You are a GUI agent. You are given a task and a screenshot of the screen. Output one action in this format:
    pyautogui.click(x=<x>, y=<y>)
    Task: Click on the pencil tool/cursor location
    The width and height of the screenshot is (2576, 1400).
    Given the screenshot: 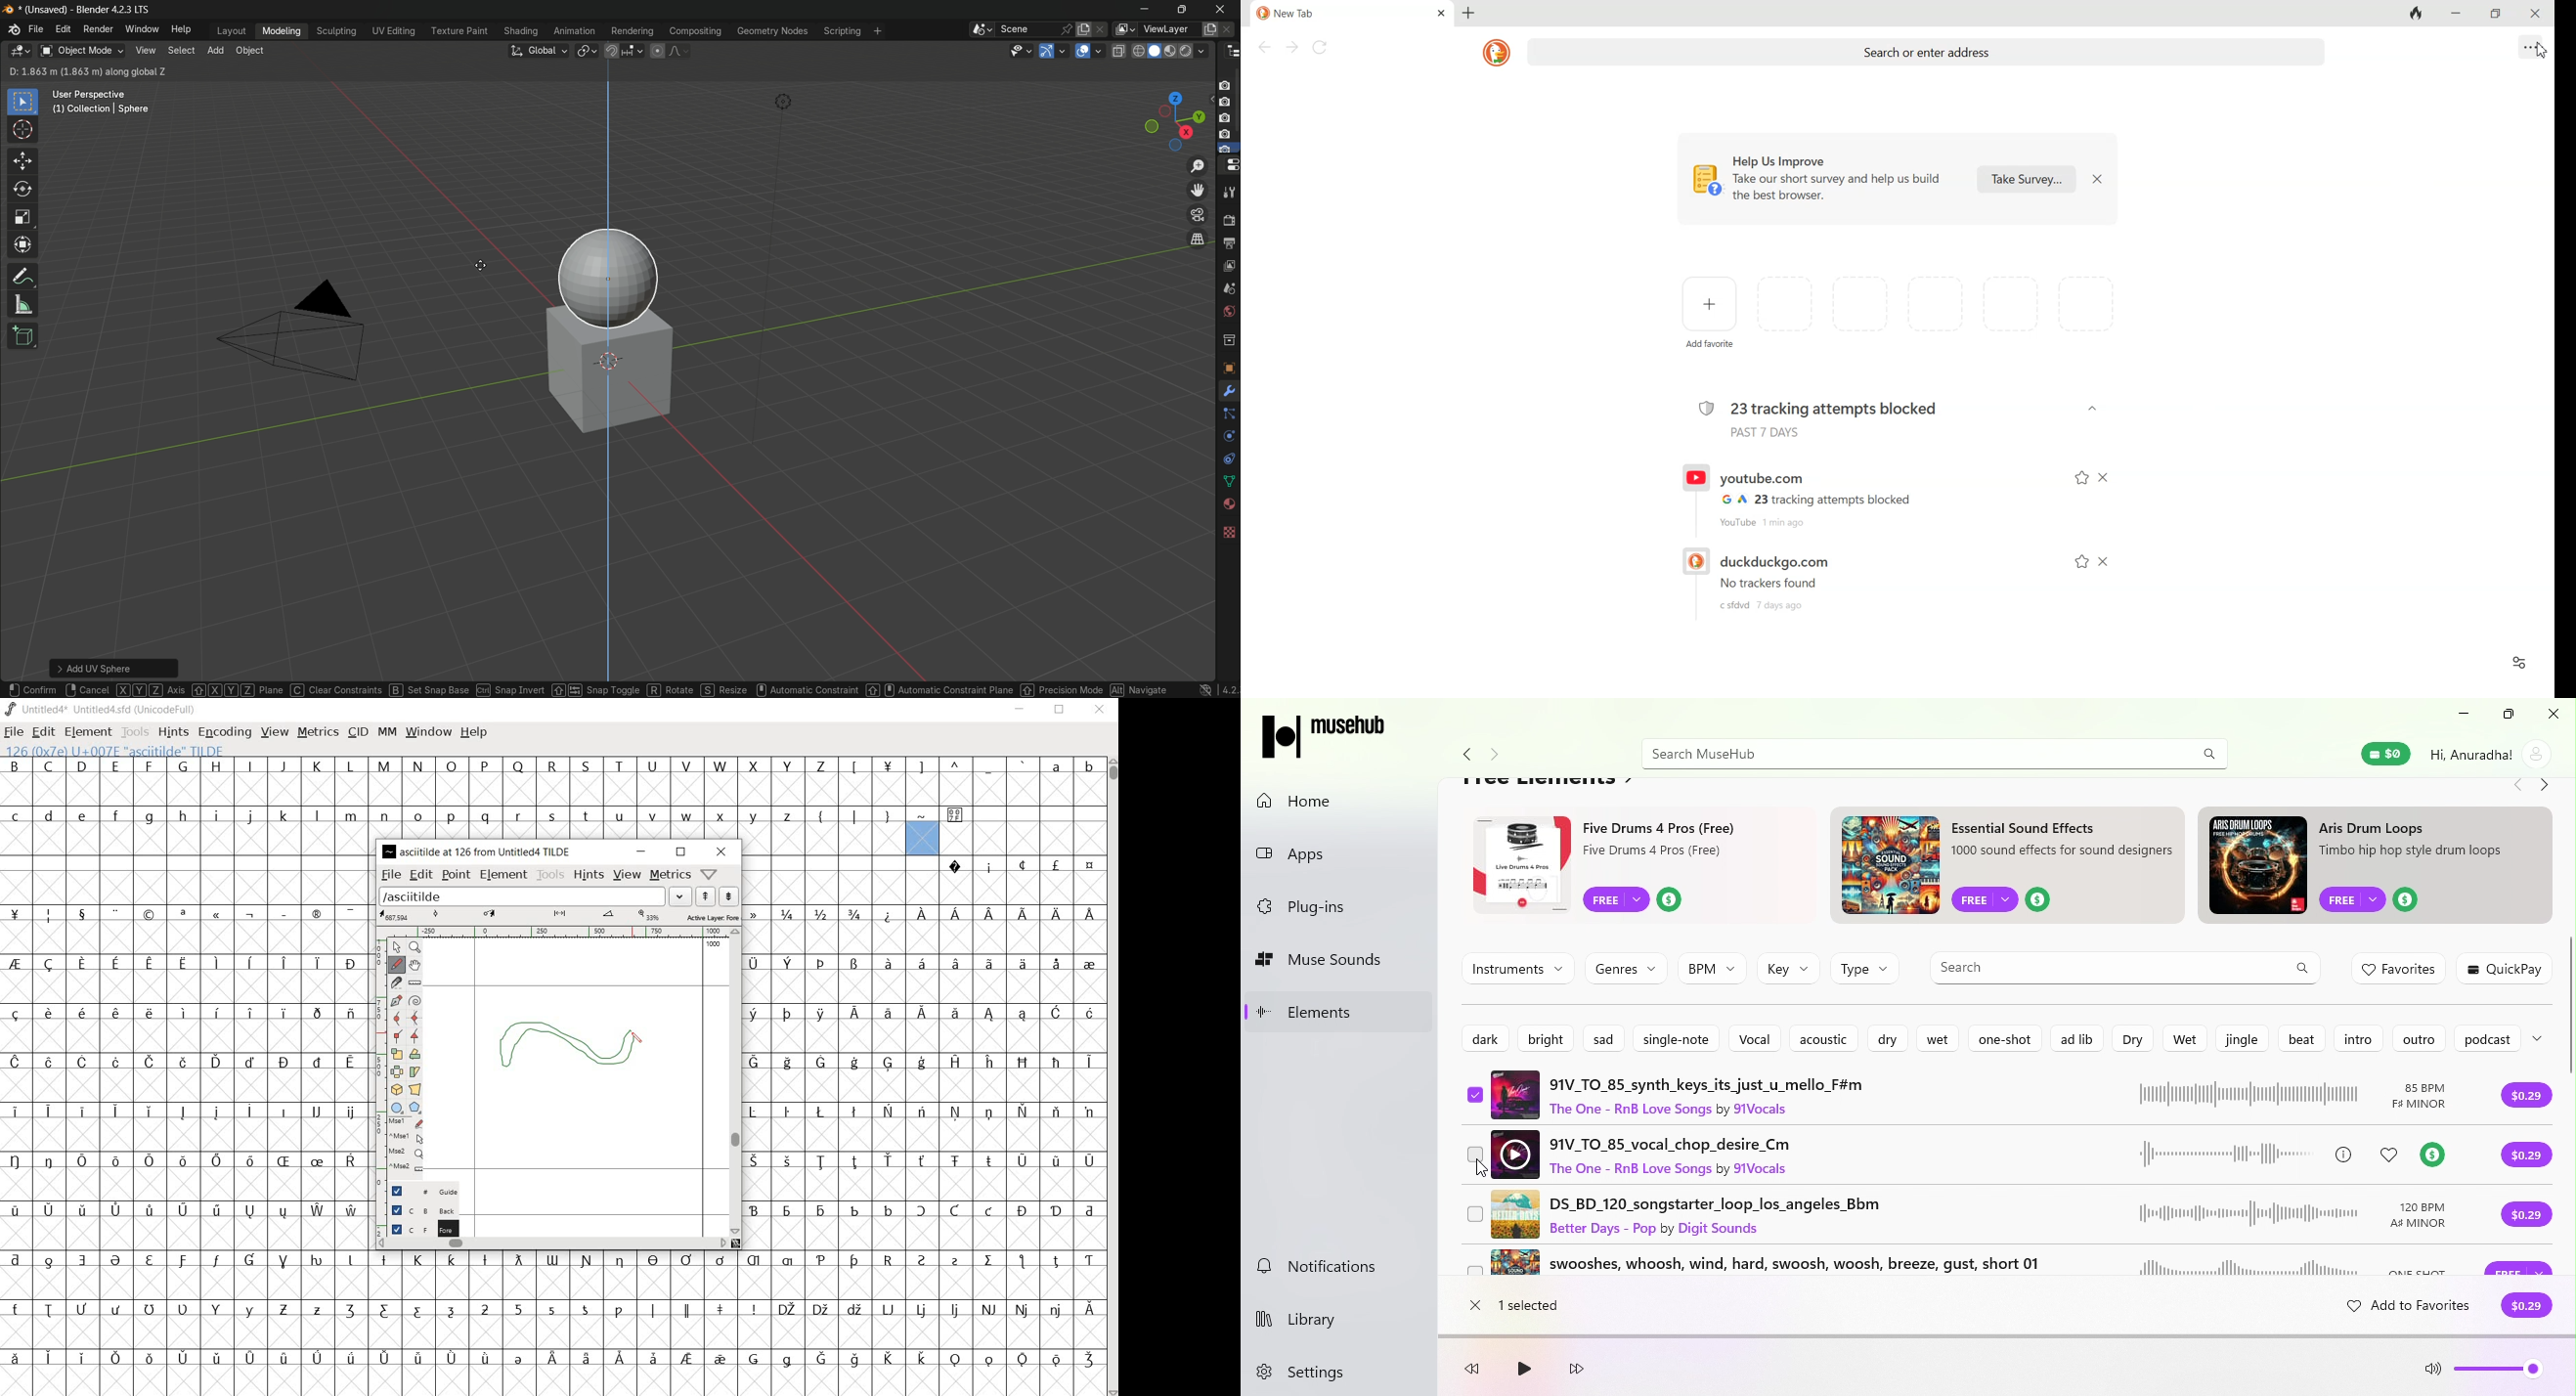 What is the action you would take?
    pyautogui.click(x=638, y=1042)
    